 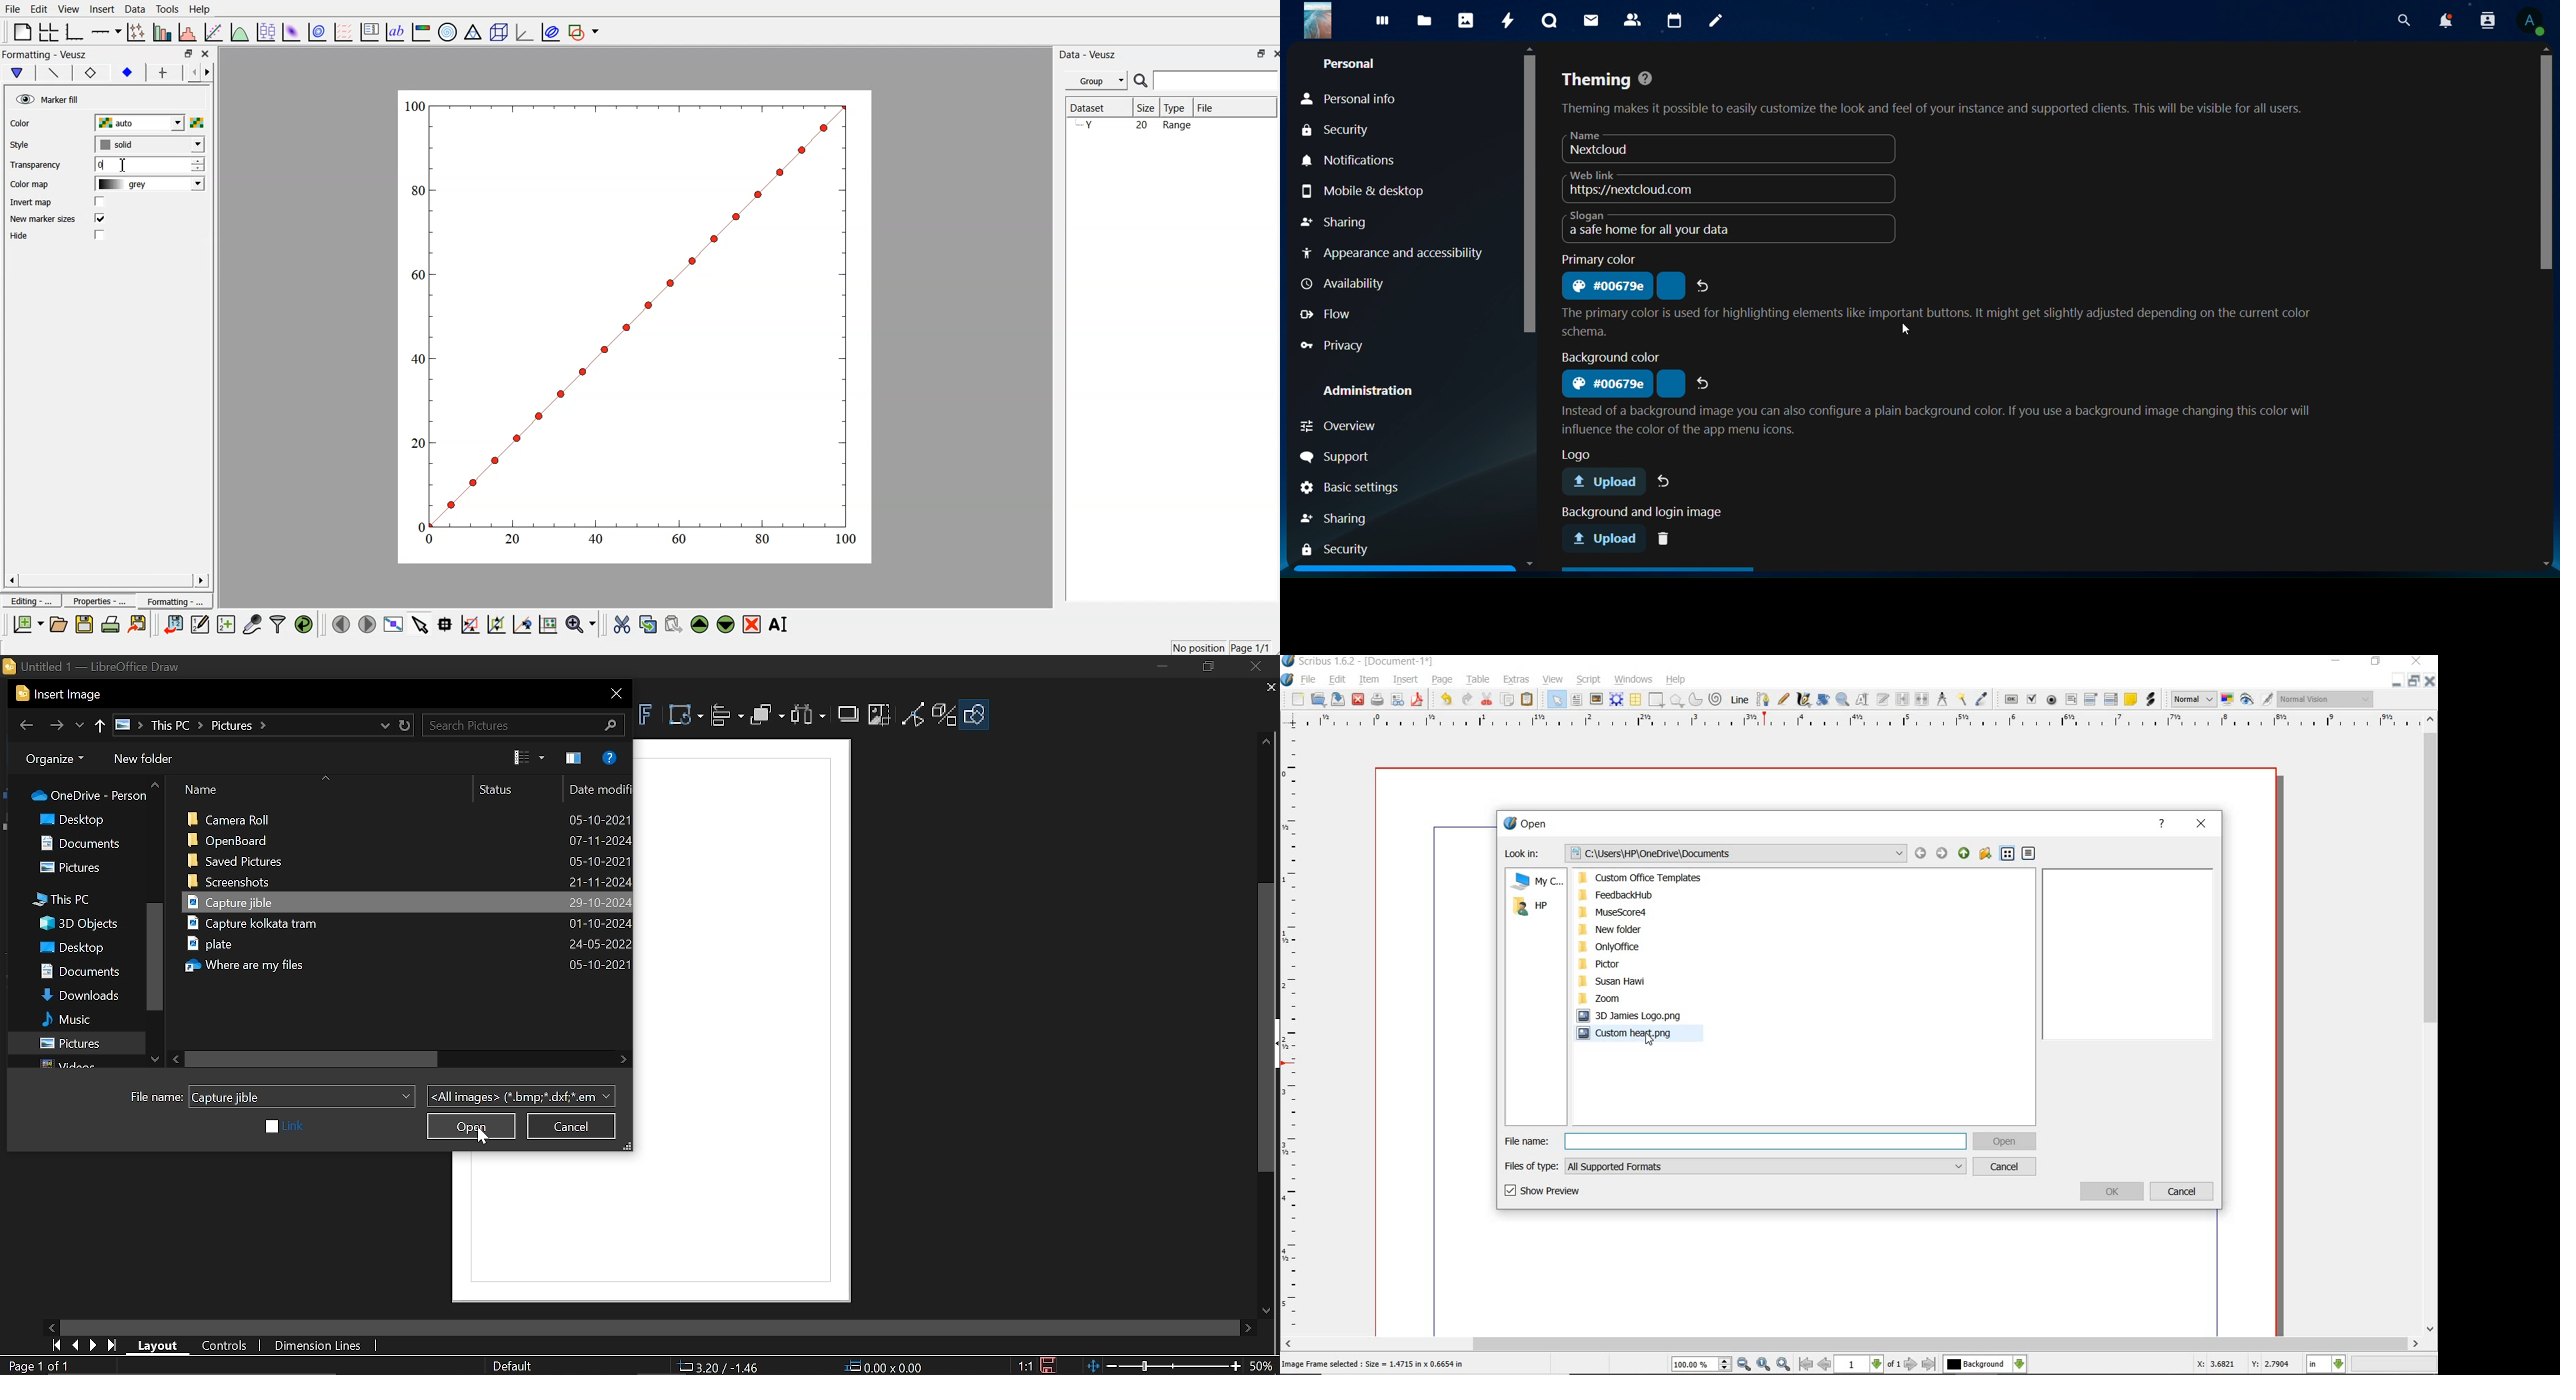 I want to click on page, so click(x=1442, y=681).